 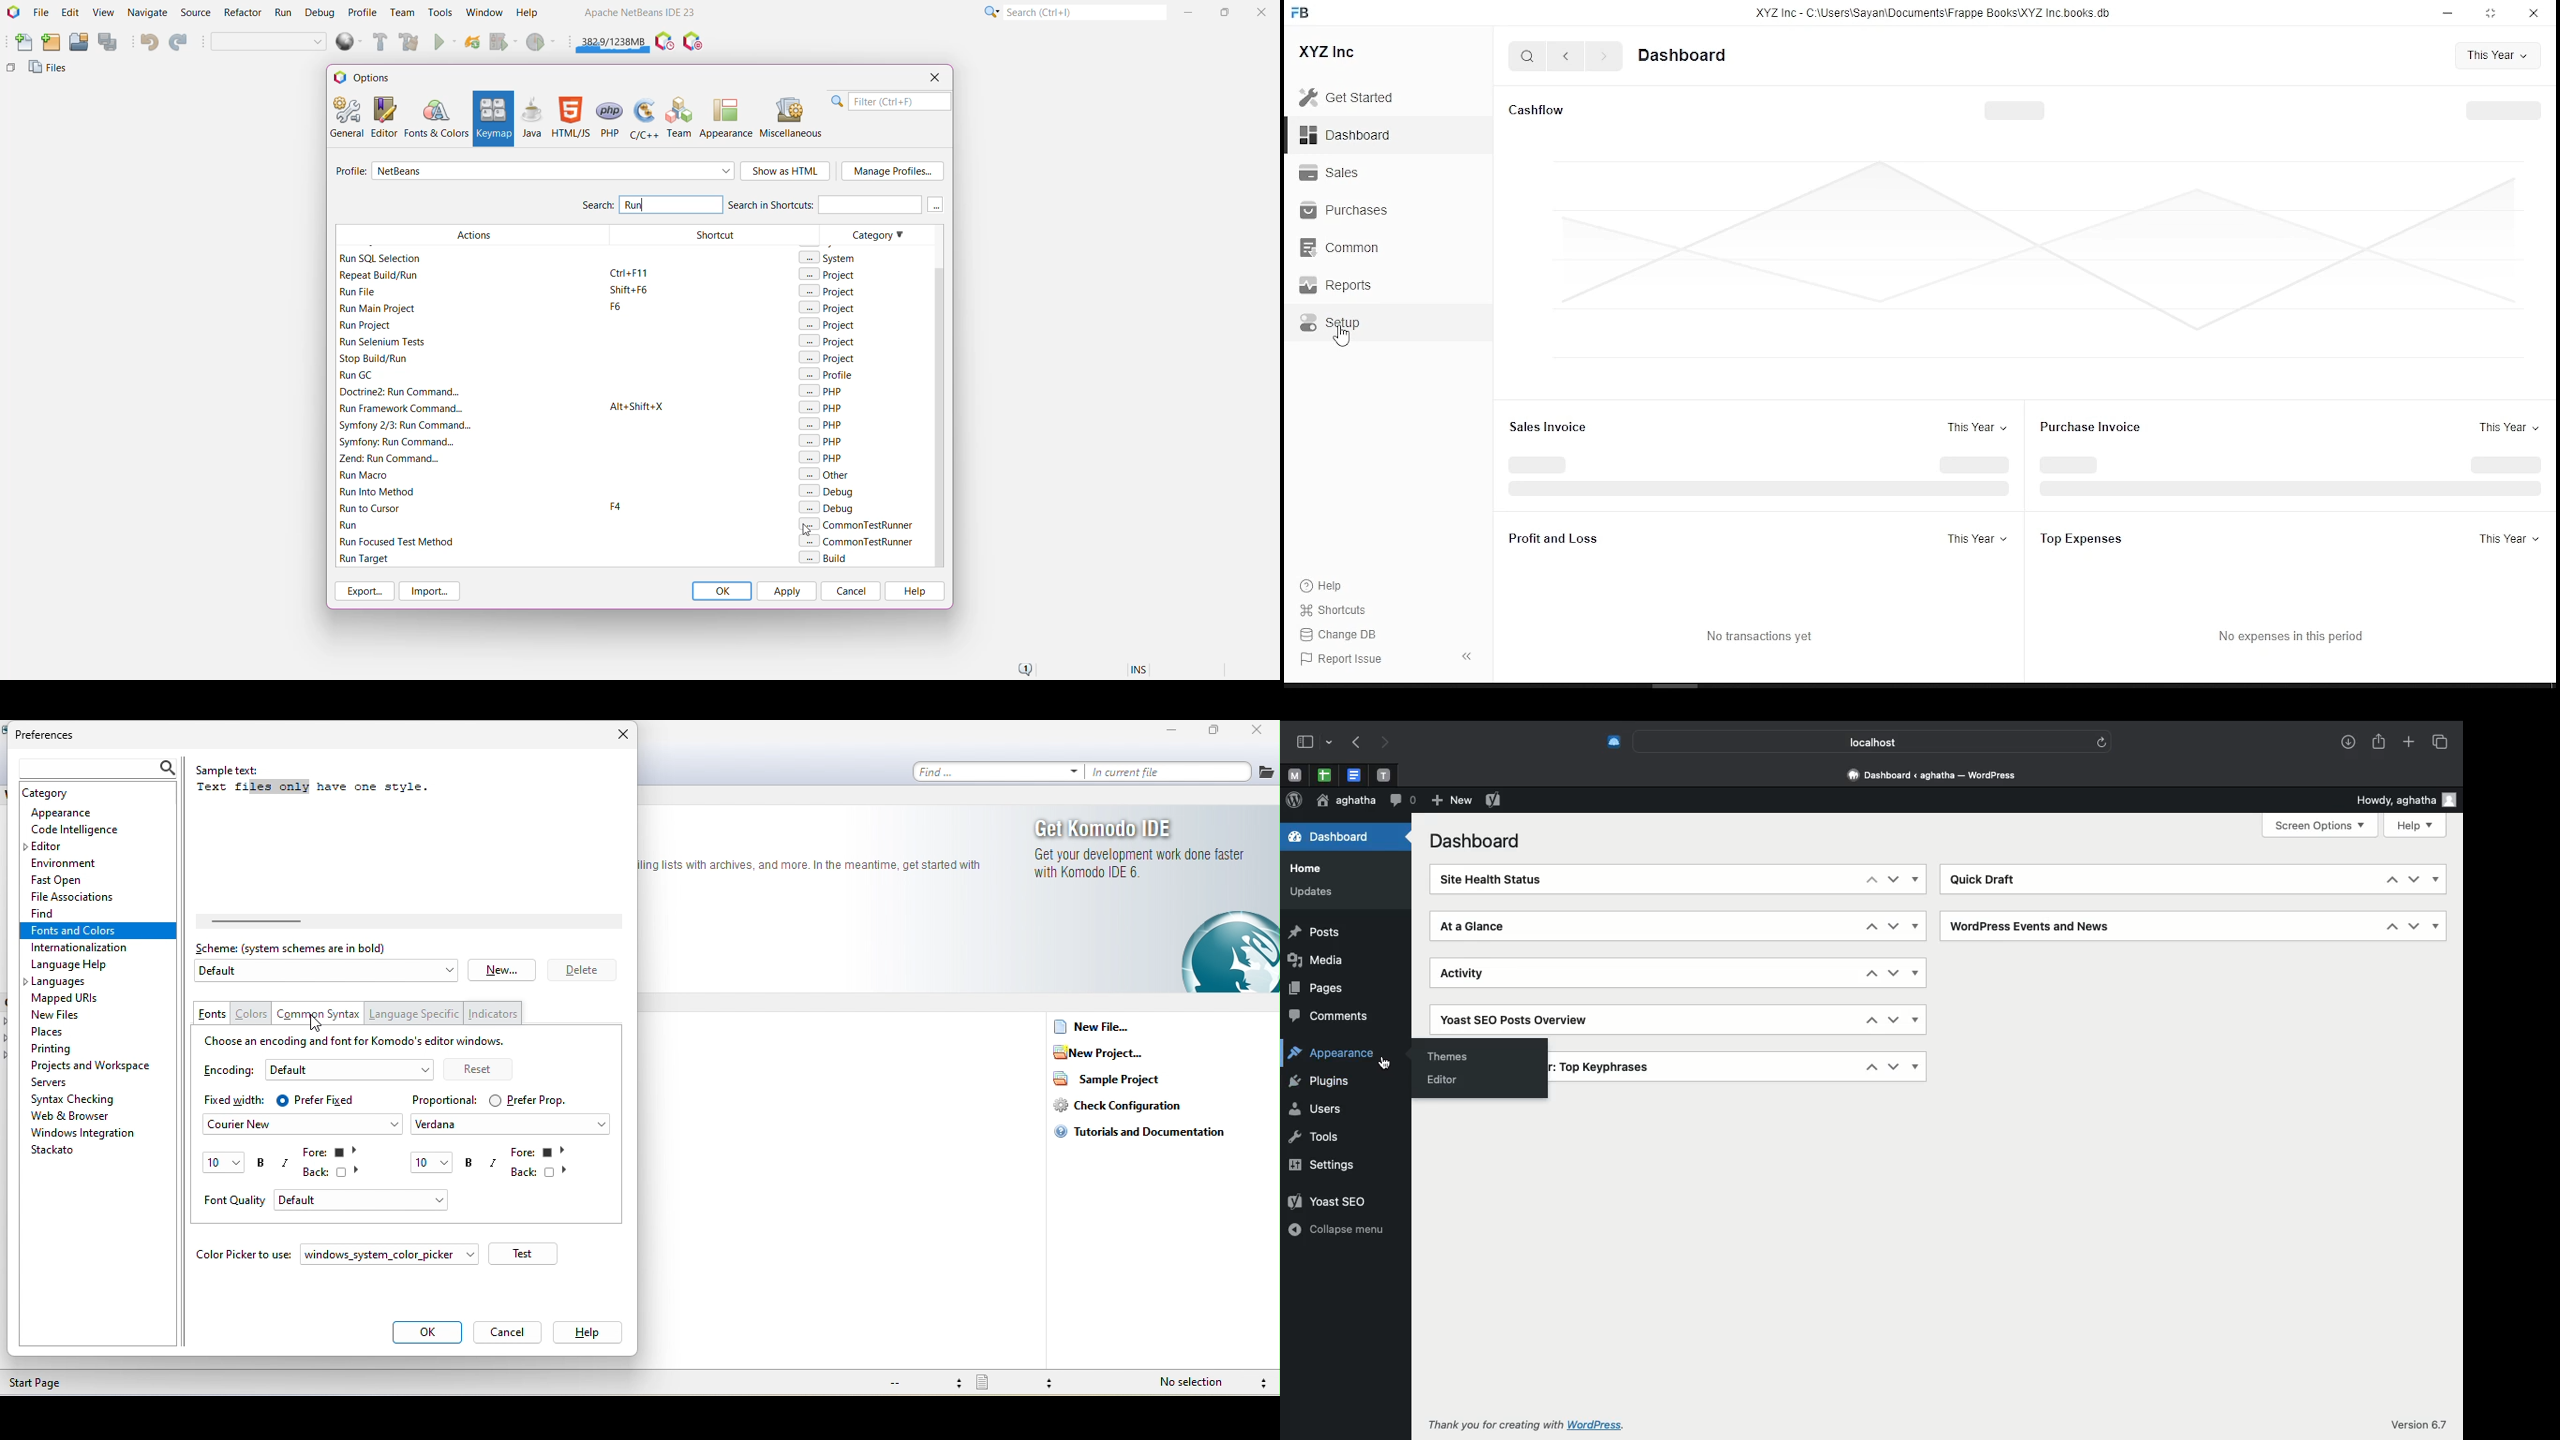 I want to click on Pages, so click(x=1318, y=988).